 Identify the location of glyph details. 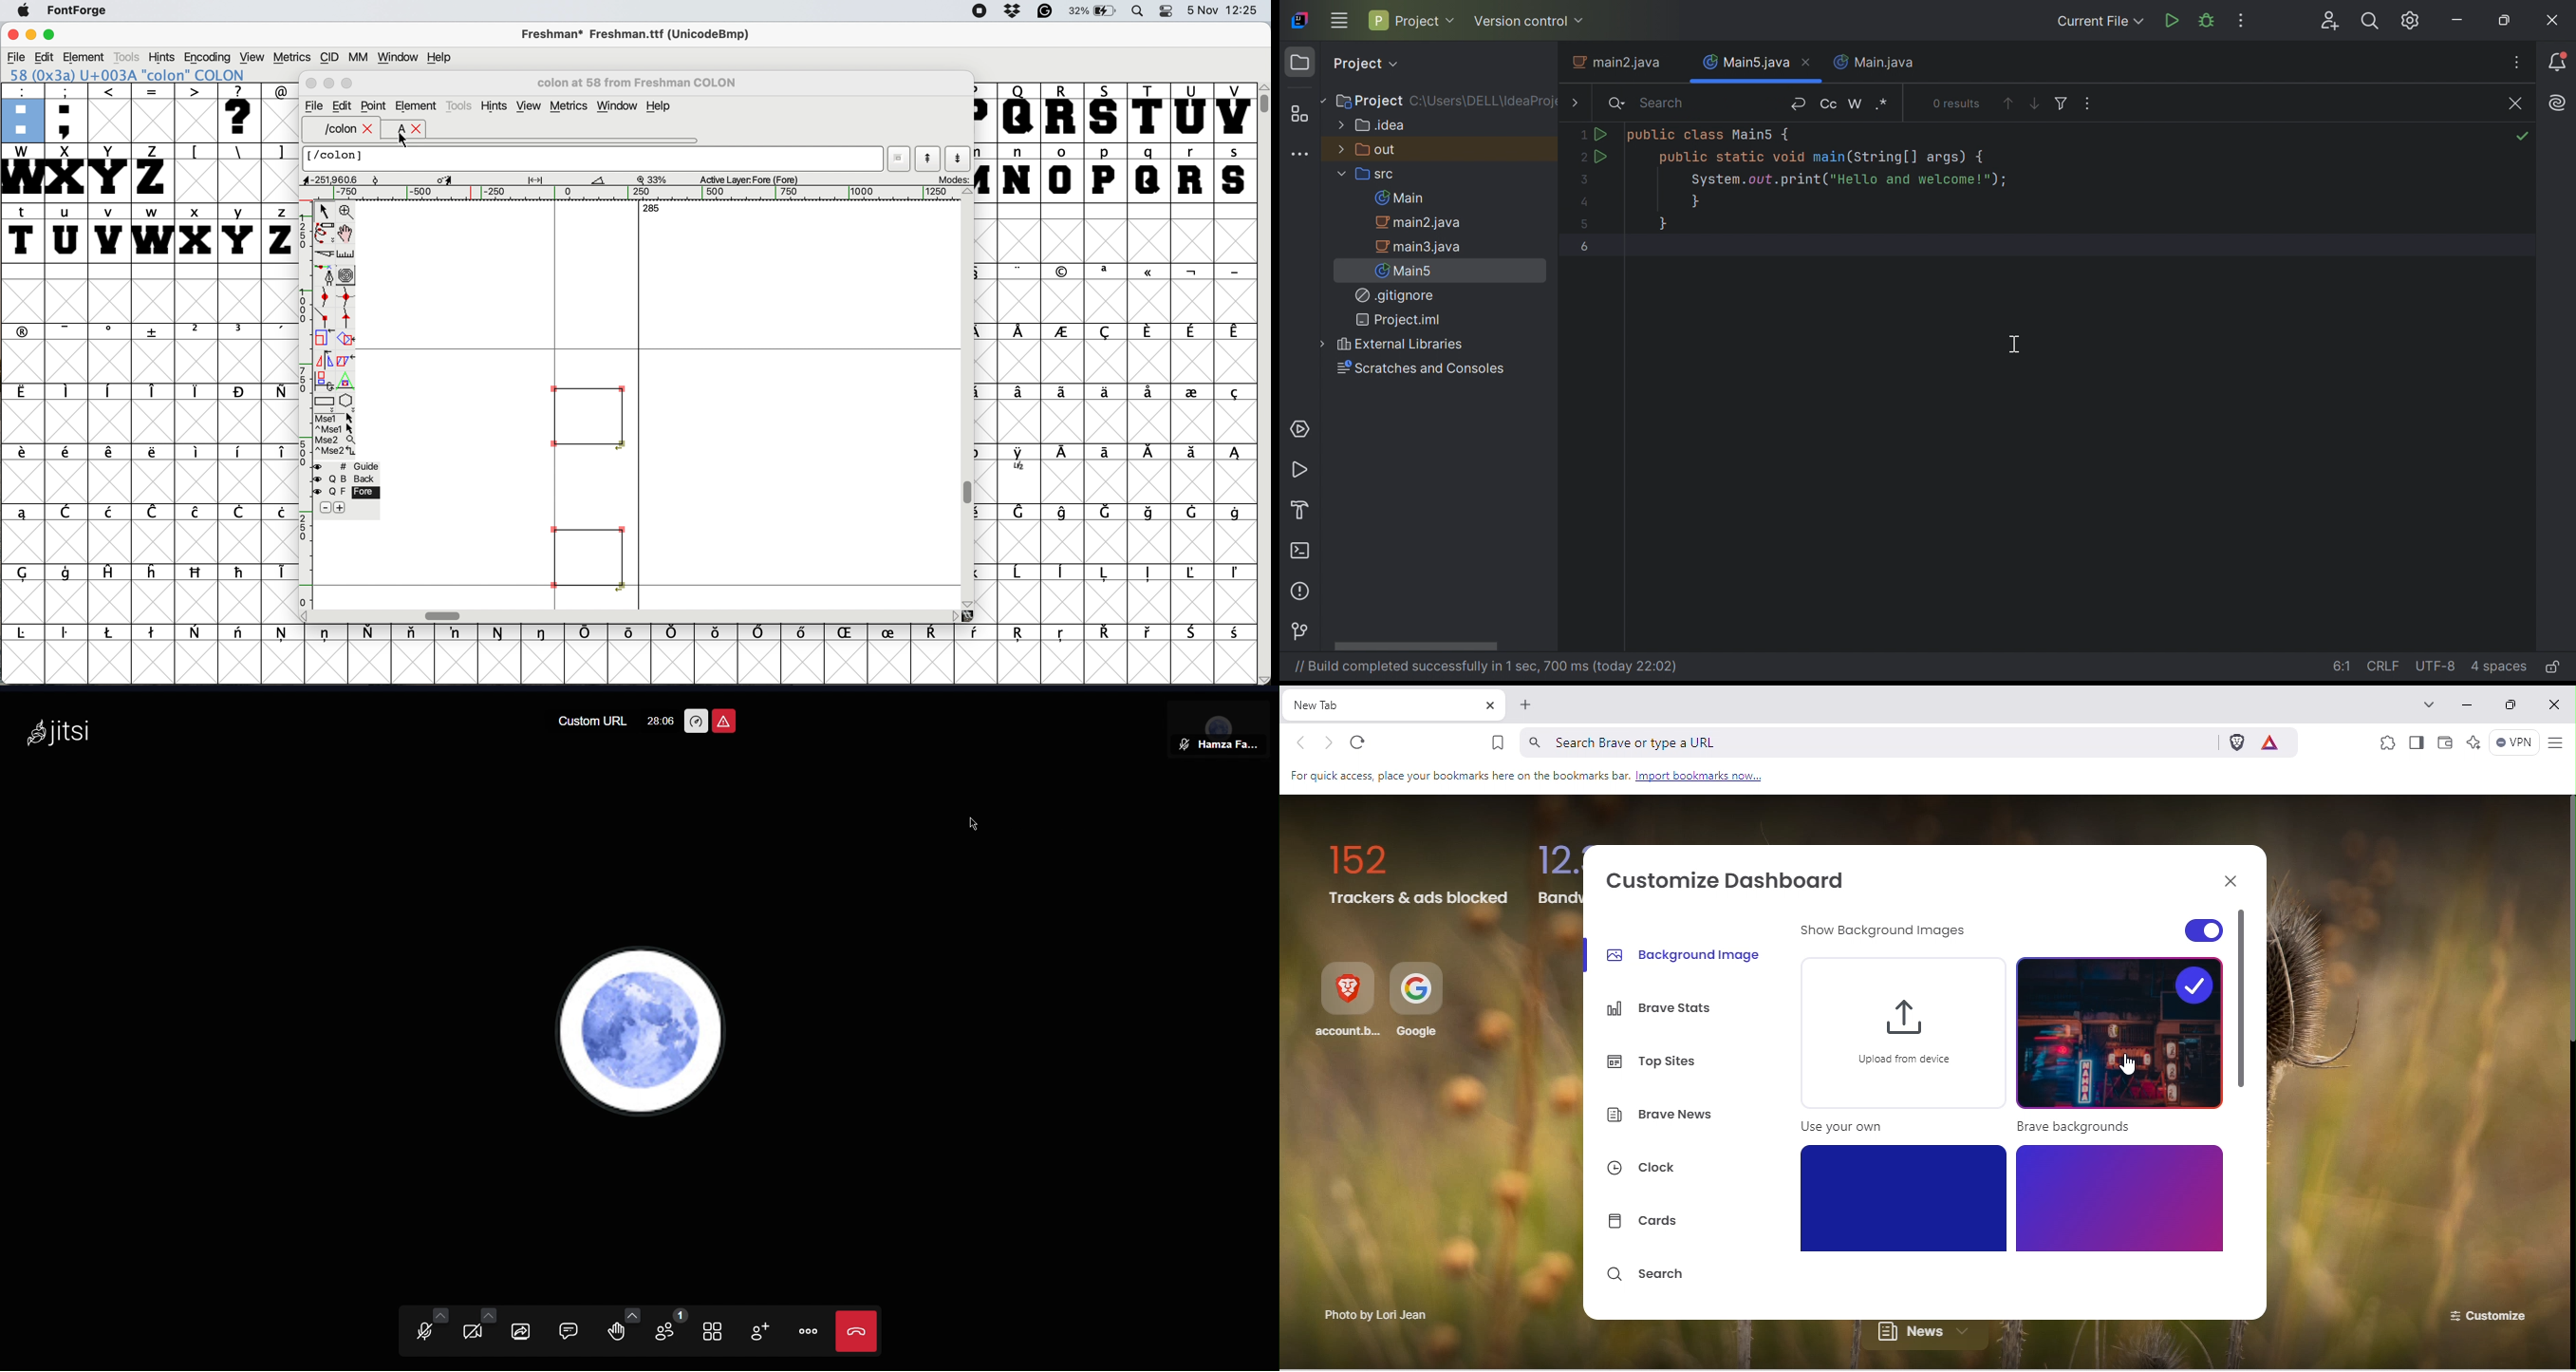
(556, 180).